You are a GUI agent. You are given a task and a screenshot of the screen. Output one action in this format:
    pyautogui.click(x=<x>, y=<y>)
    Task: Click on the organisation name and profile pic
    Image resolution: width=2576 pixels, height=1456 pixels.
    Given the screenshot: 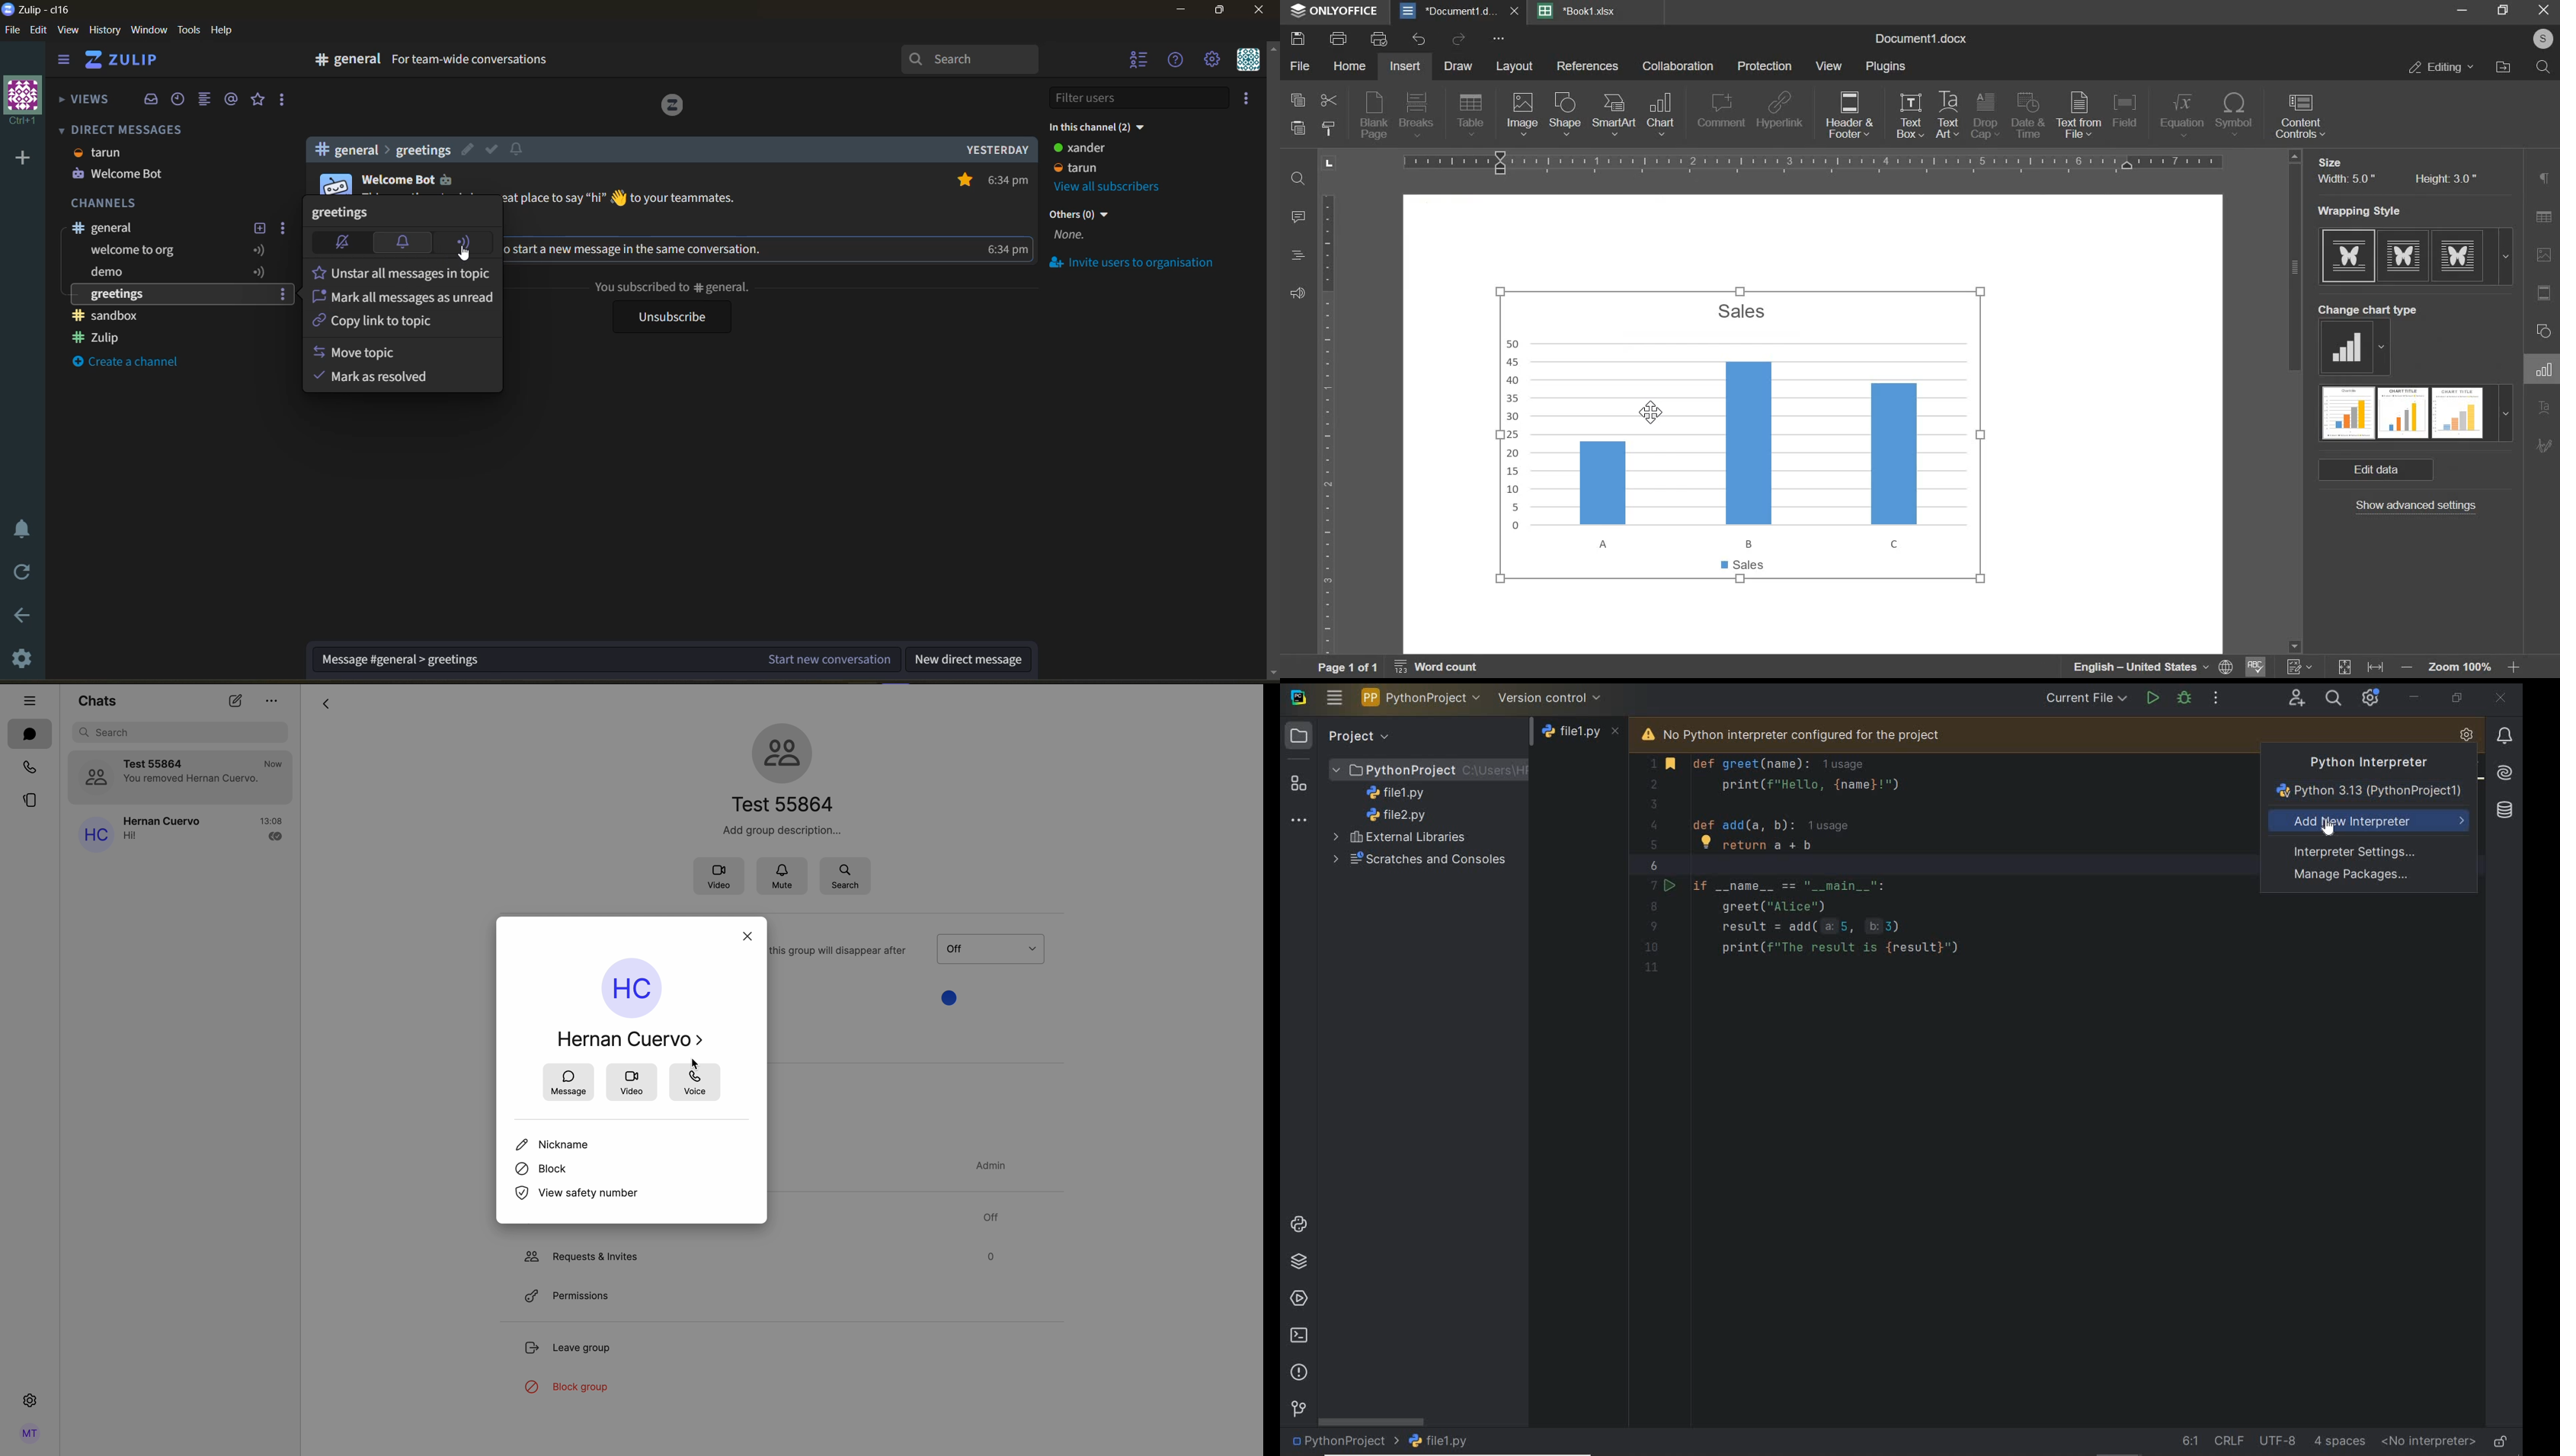 What is the action you would take?
    pyautogui.click(x=20, y=101)
    